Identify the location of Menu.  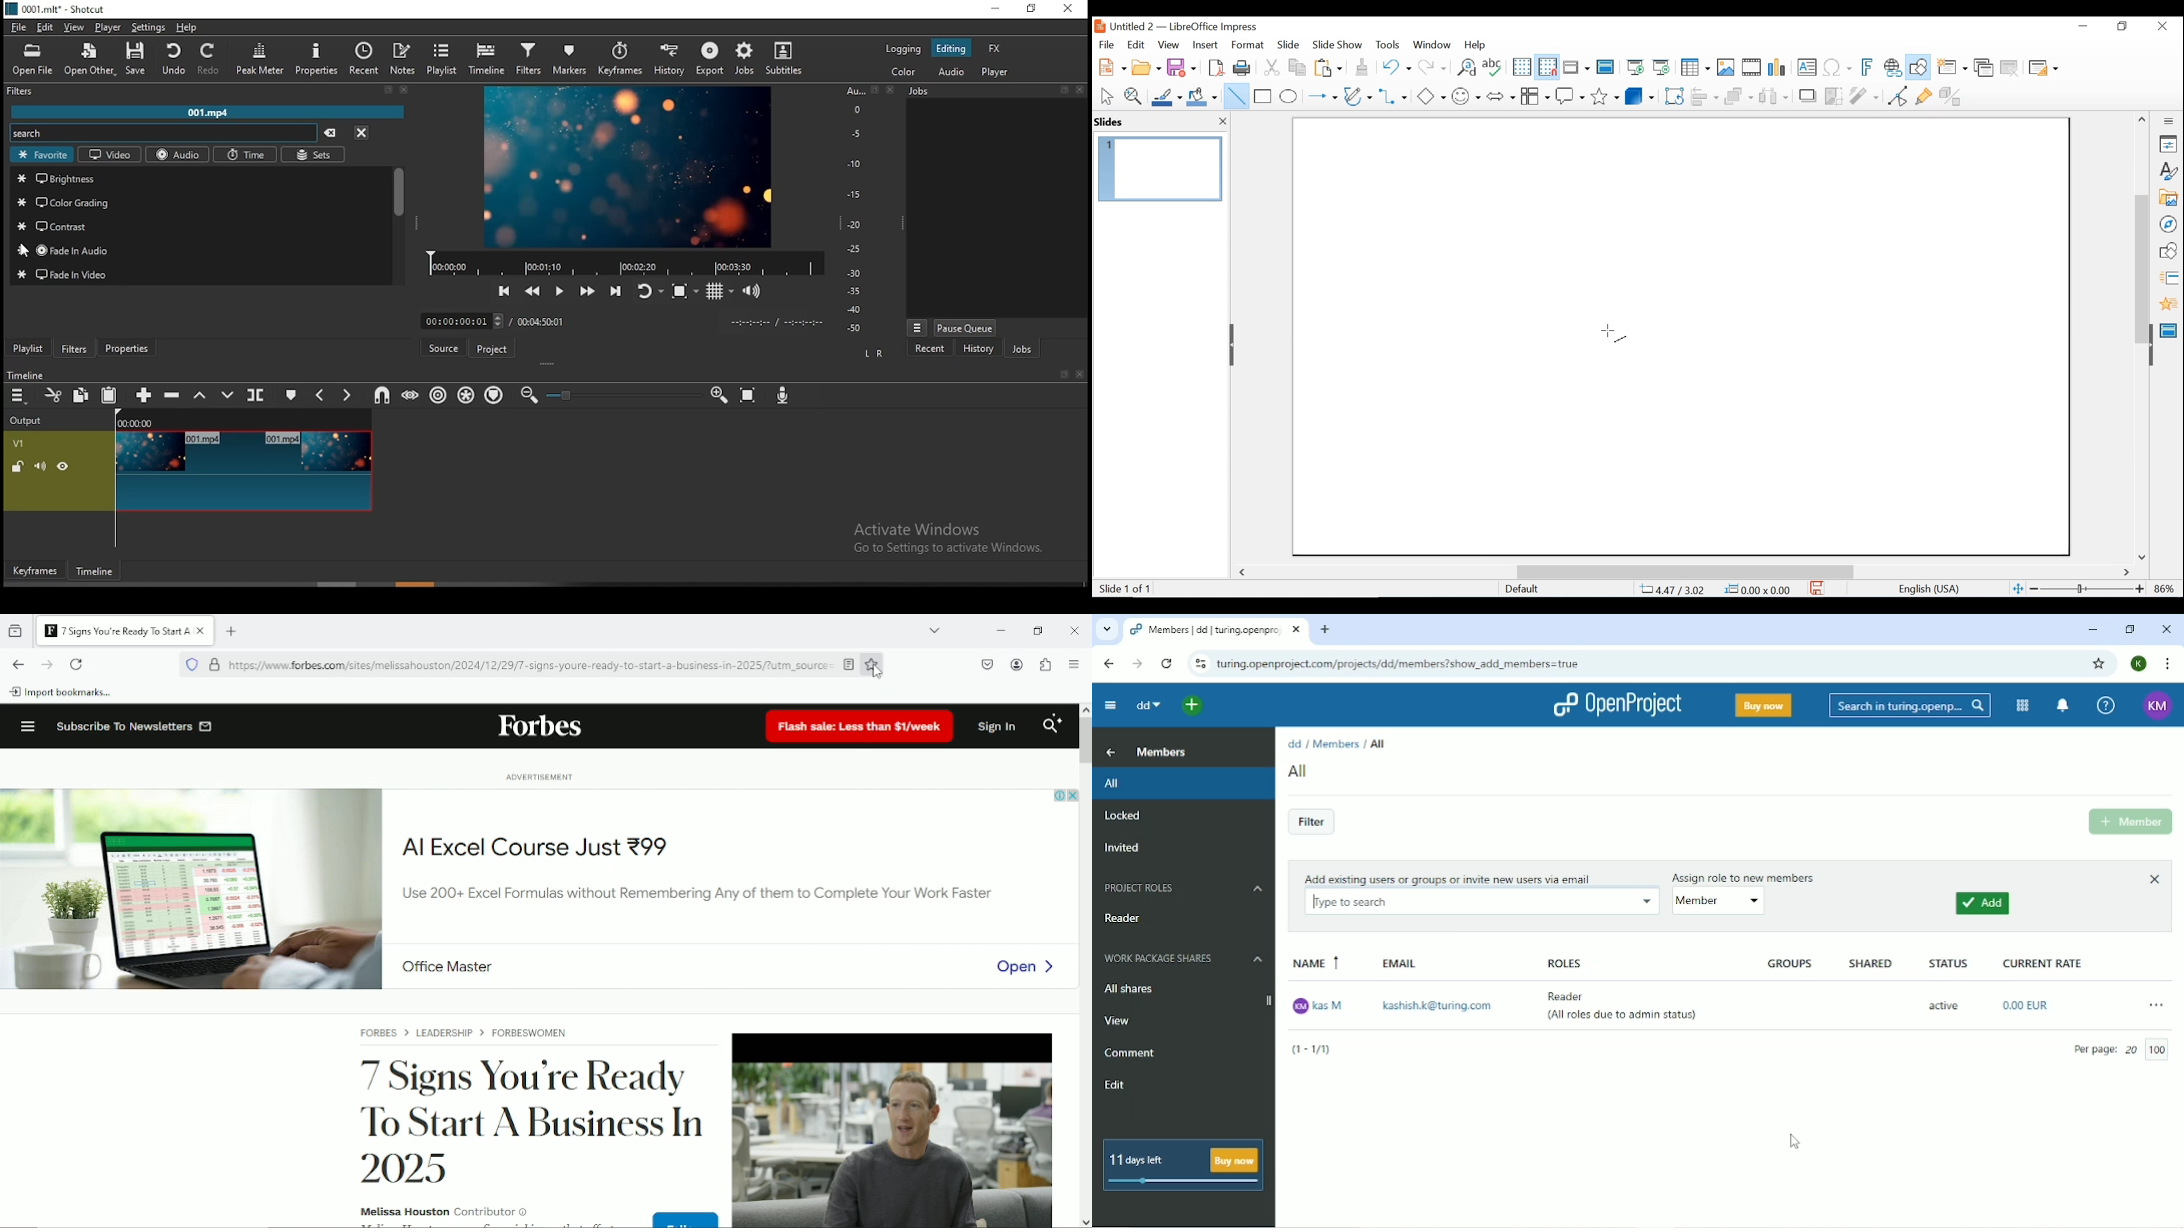
(25, 725).